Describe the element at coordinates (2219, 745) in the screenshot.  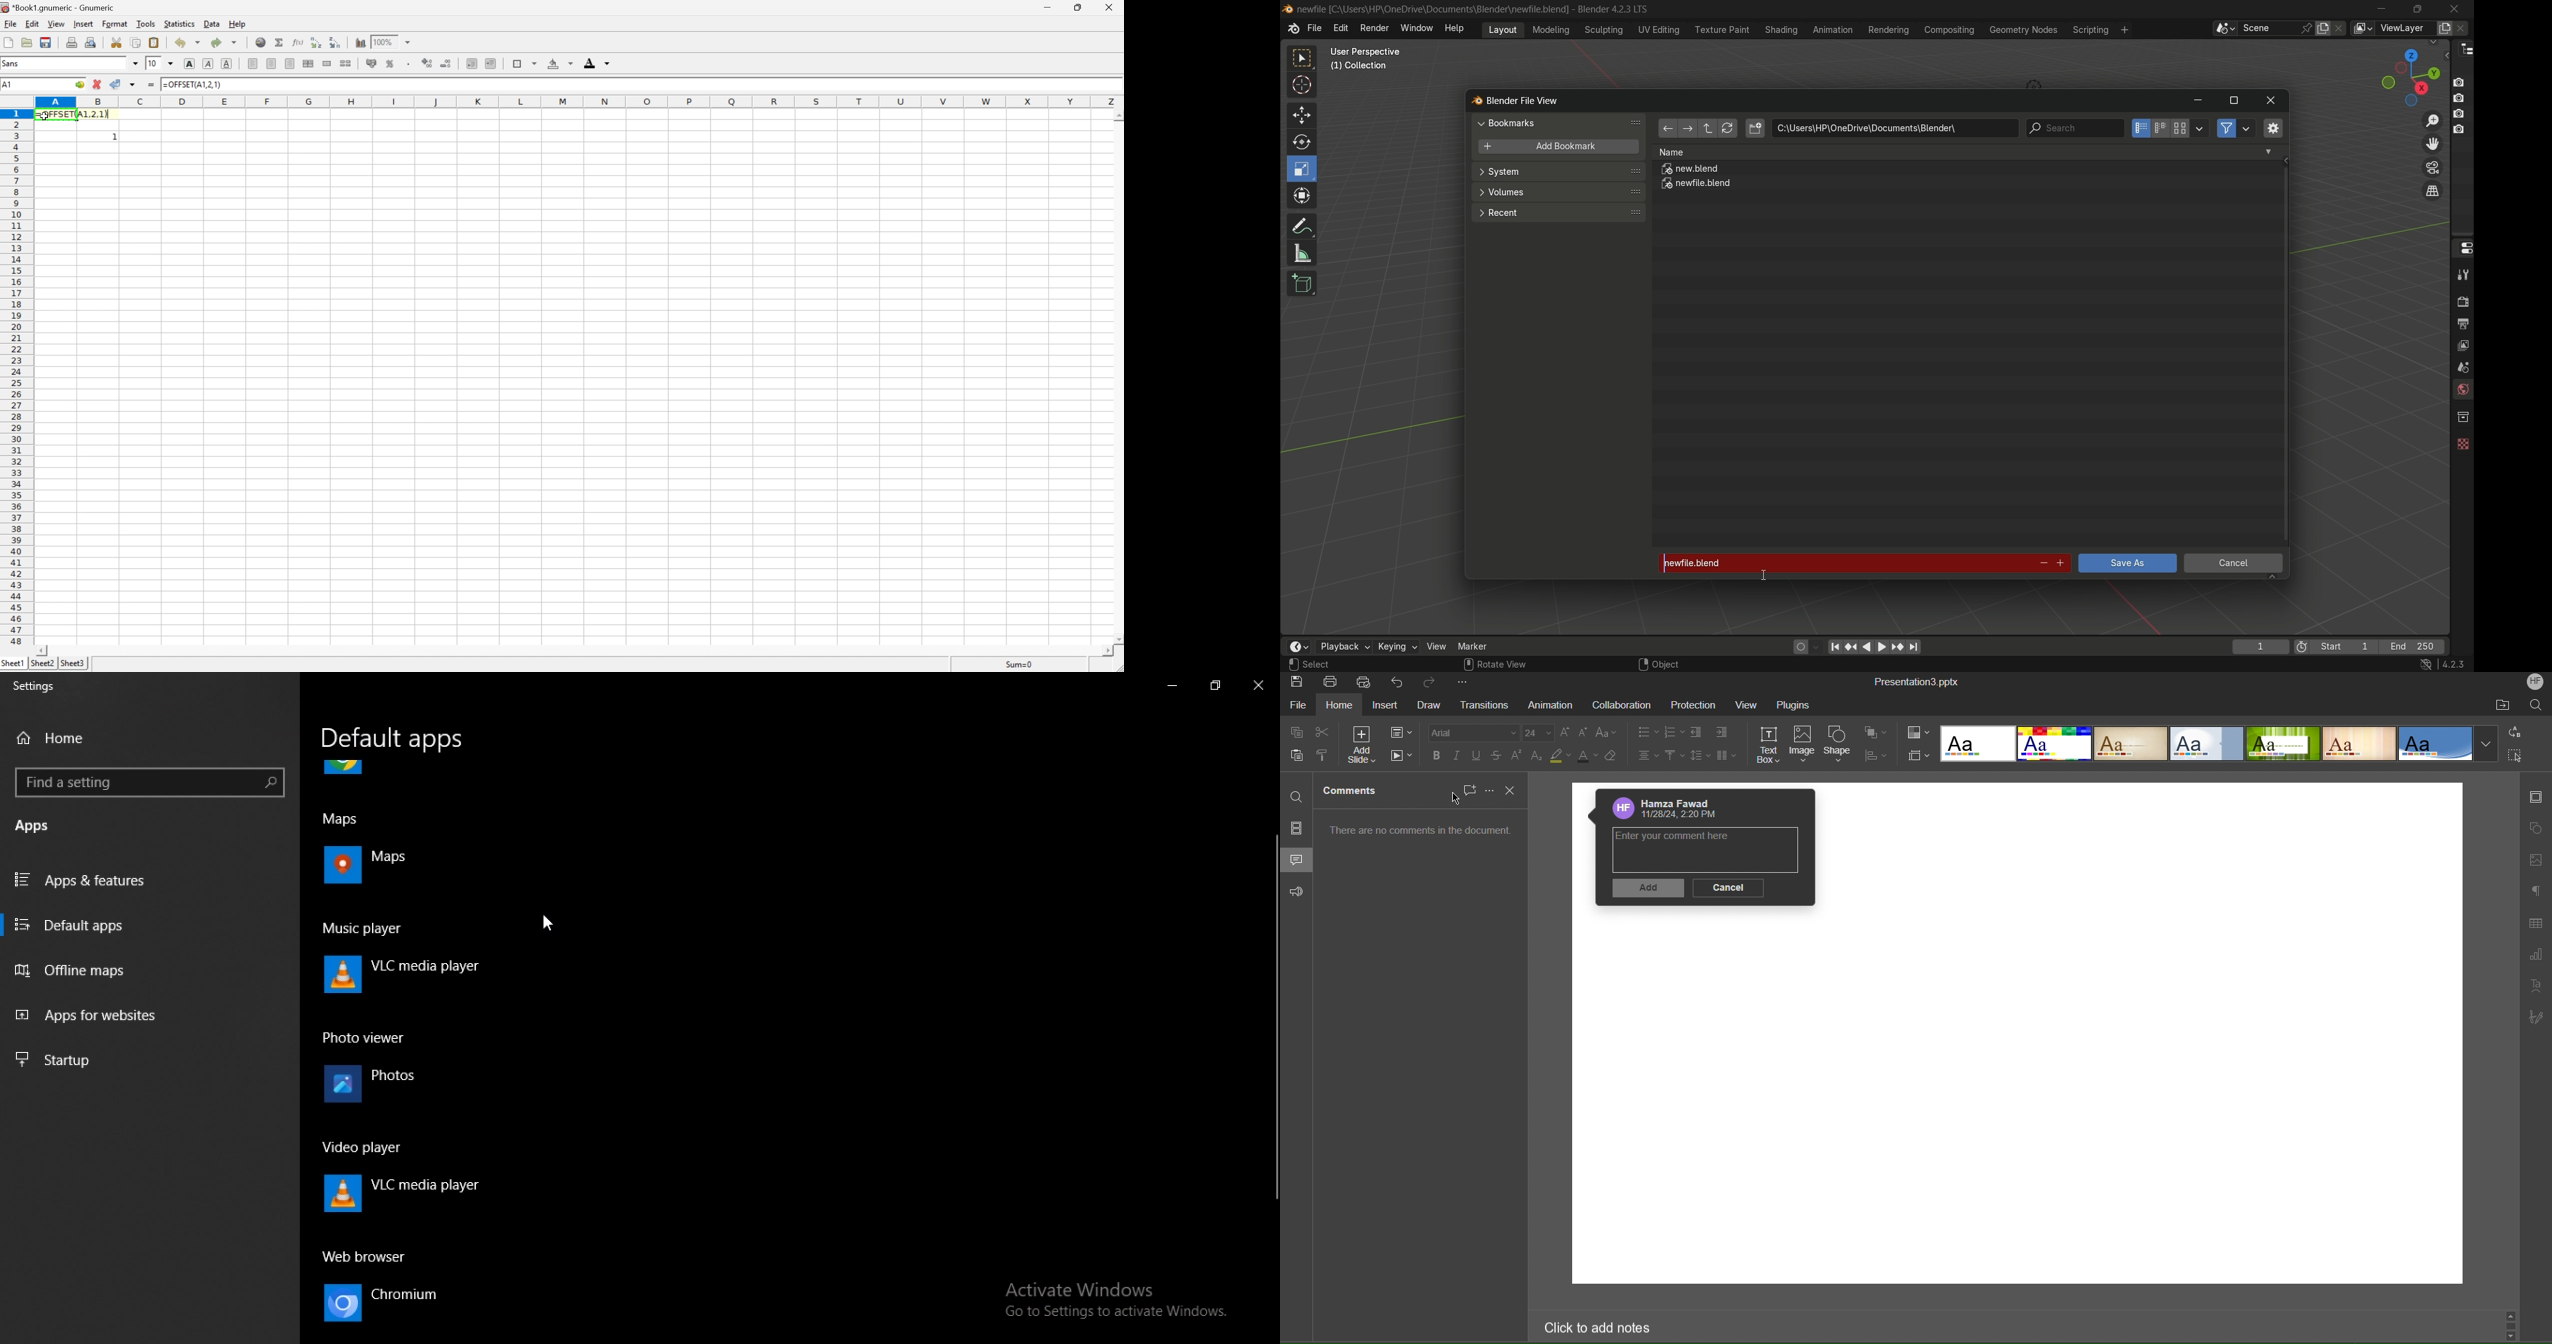
I see `Slide Templates` at that location.